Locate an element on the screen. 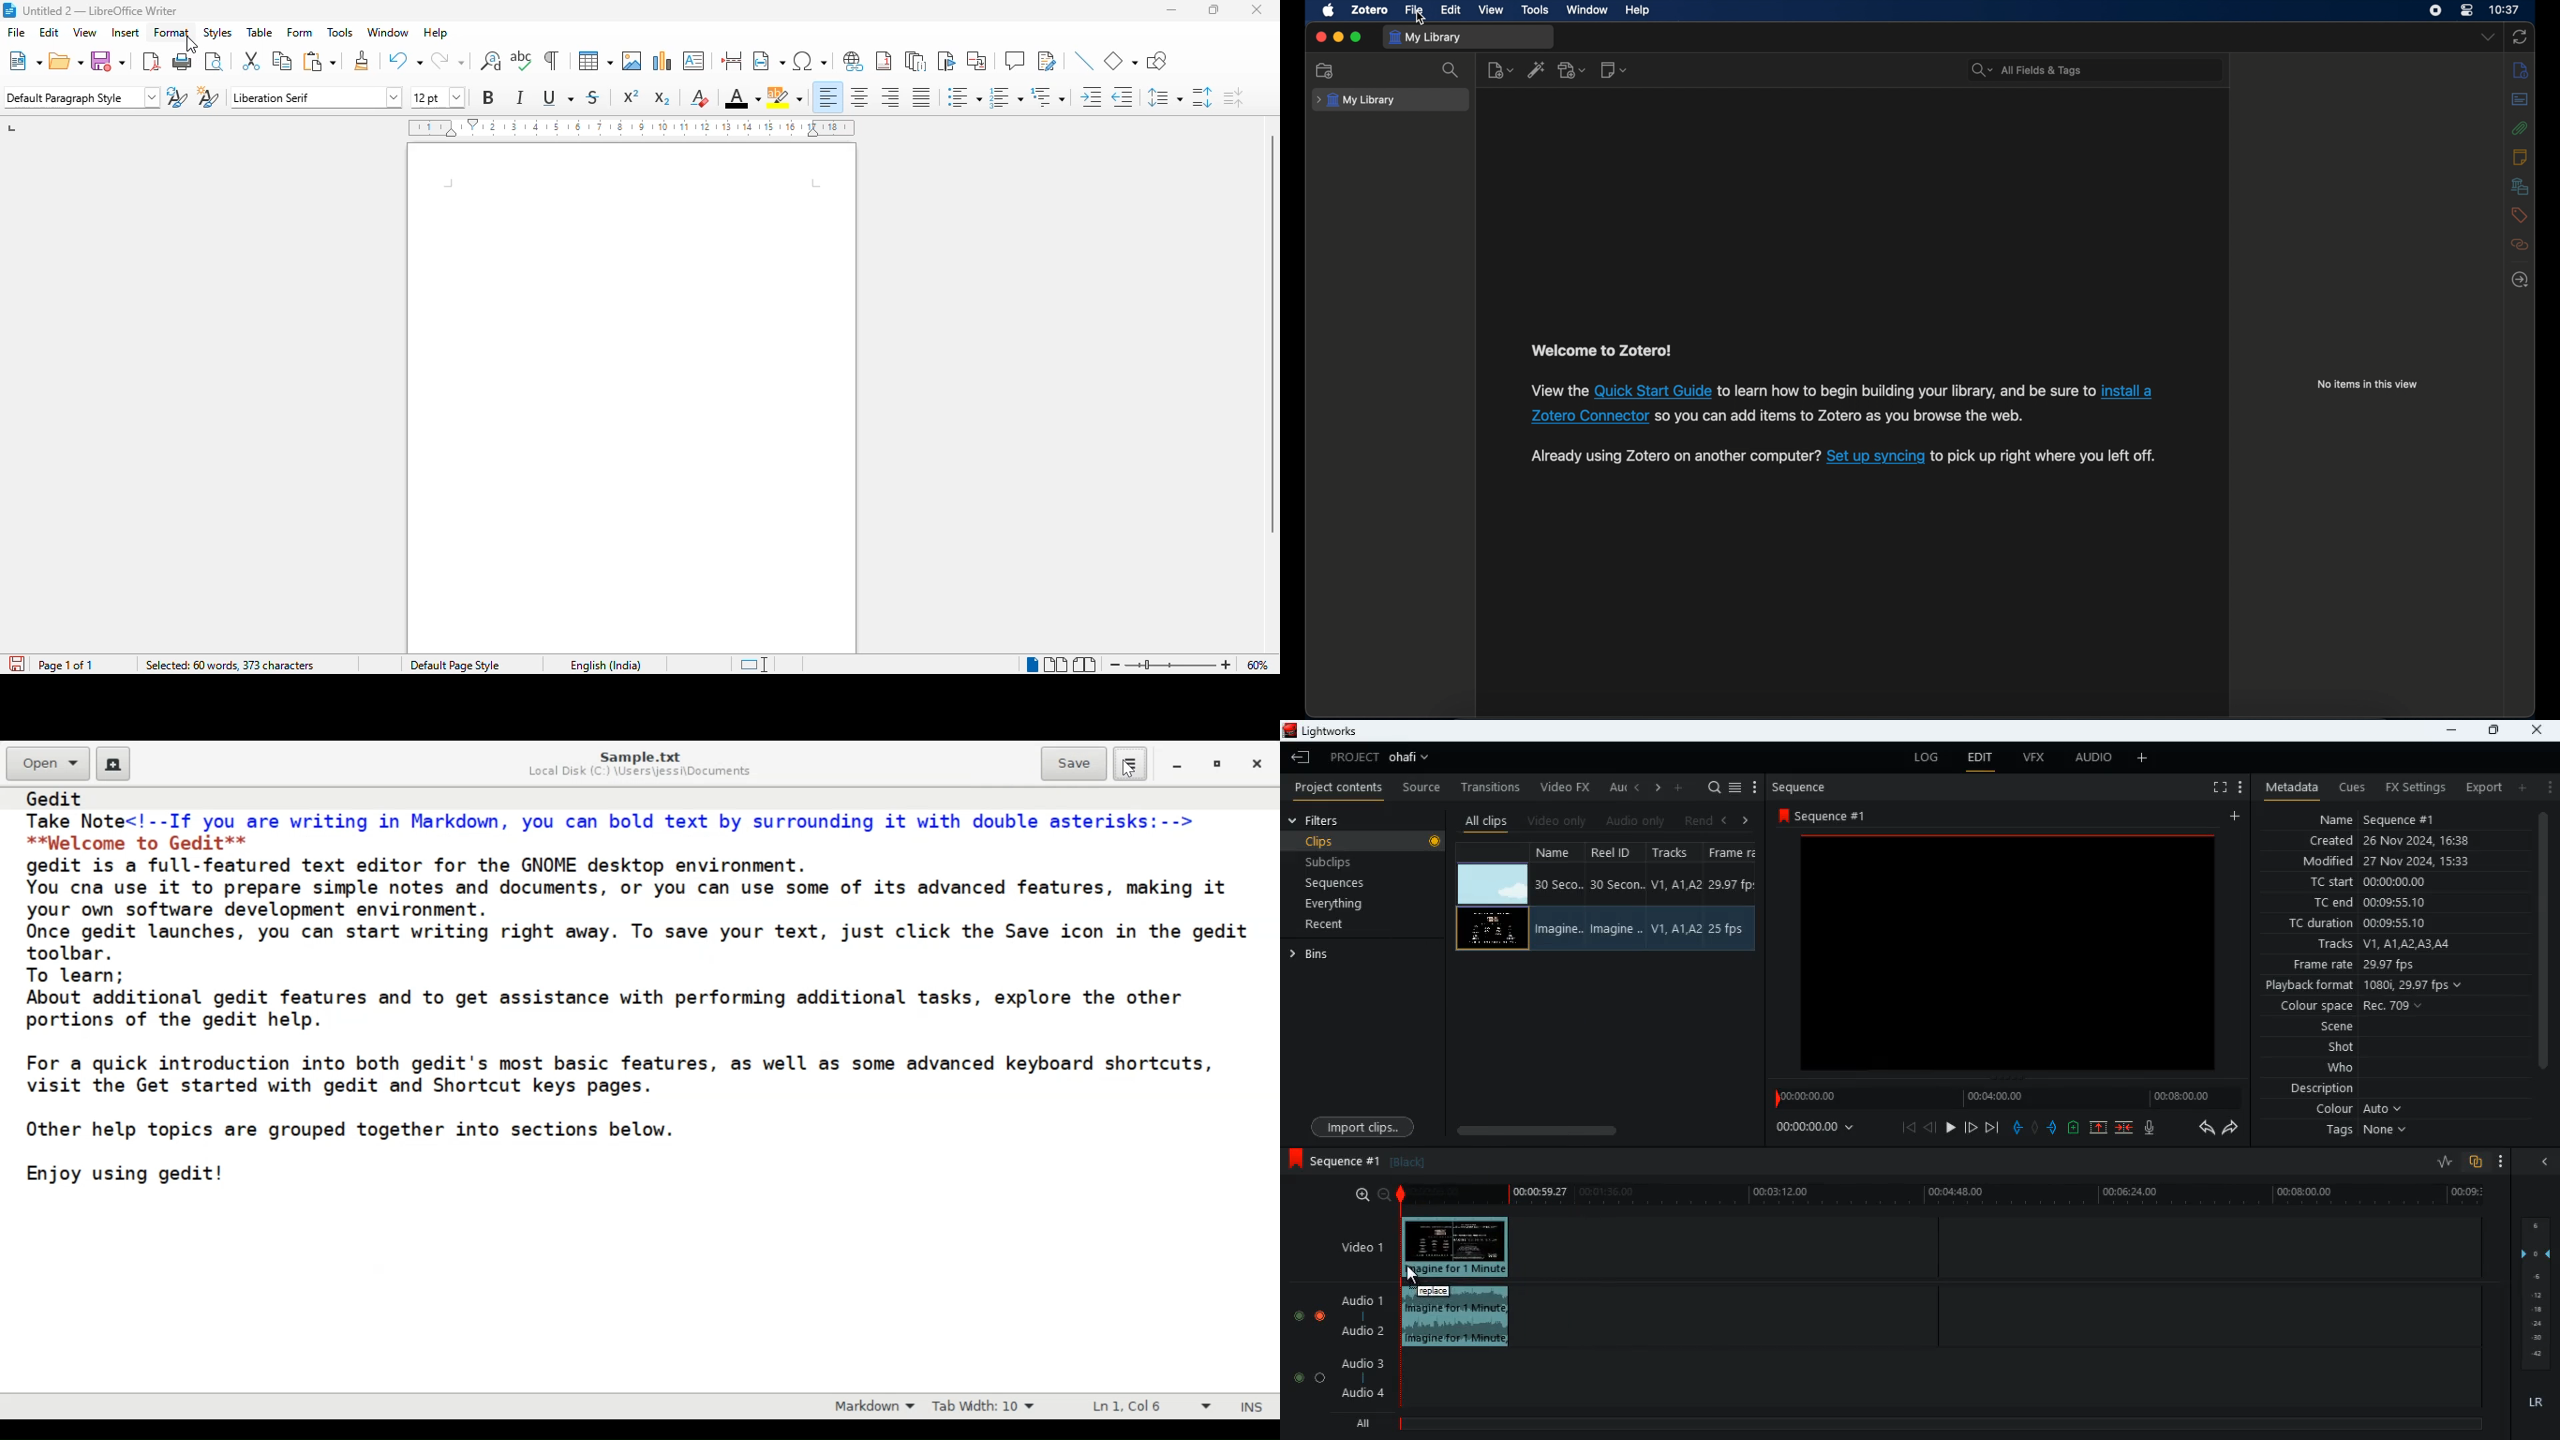 This screenshot has height=1456, width=2576. maximize is located at coordinates (1357, 38).